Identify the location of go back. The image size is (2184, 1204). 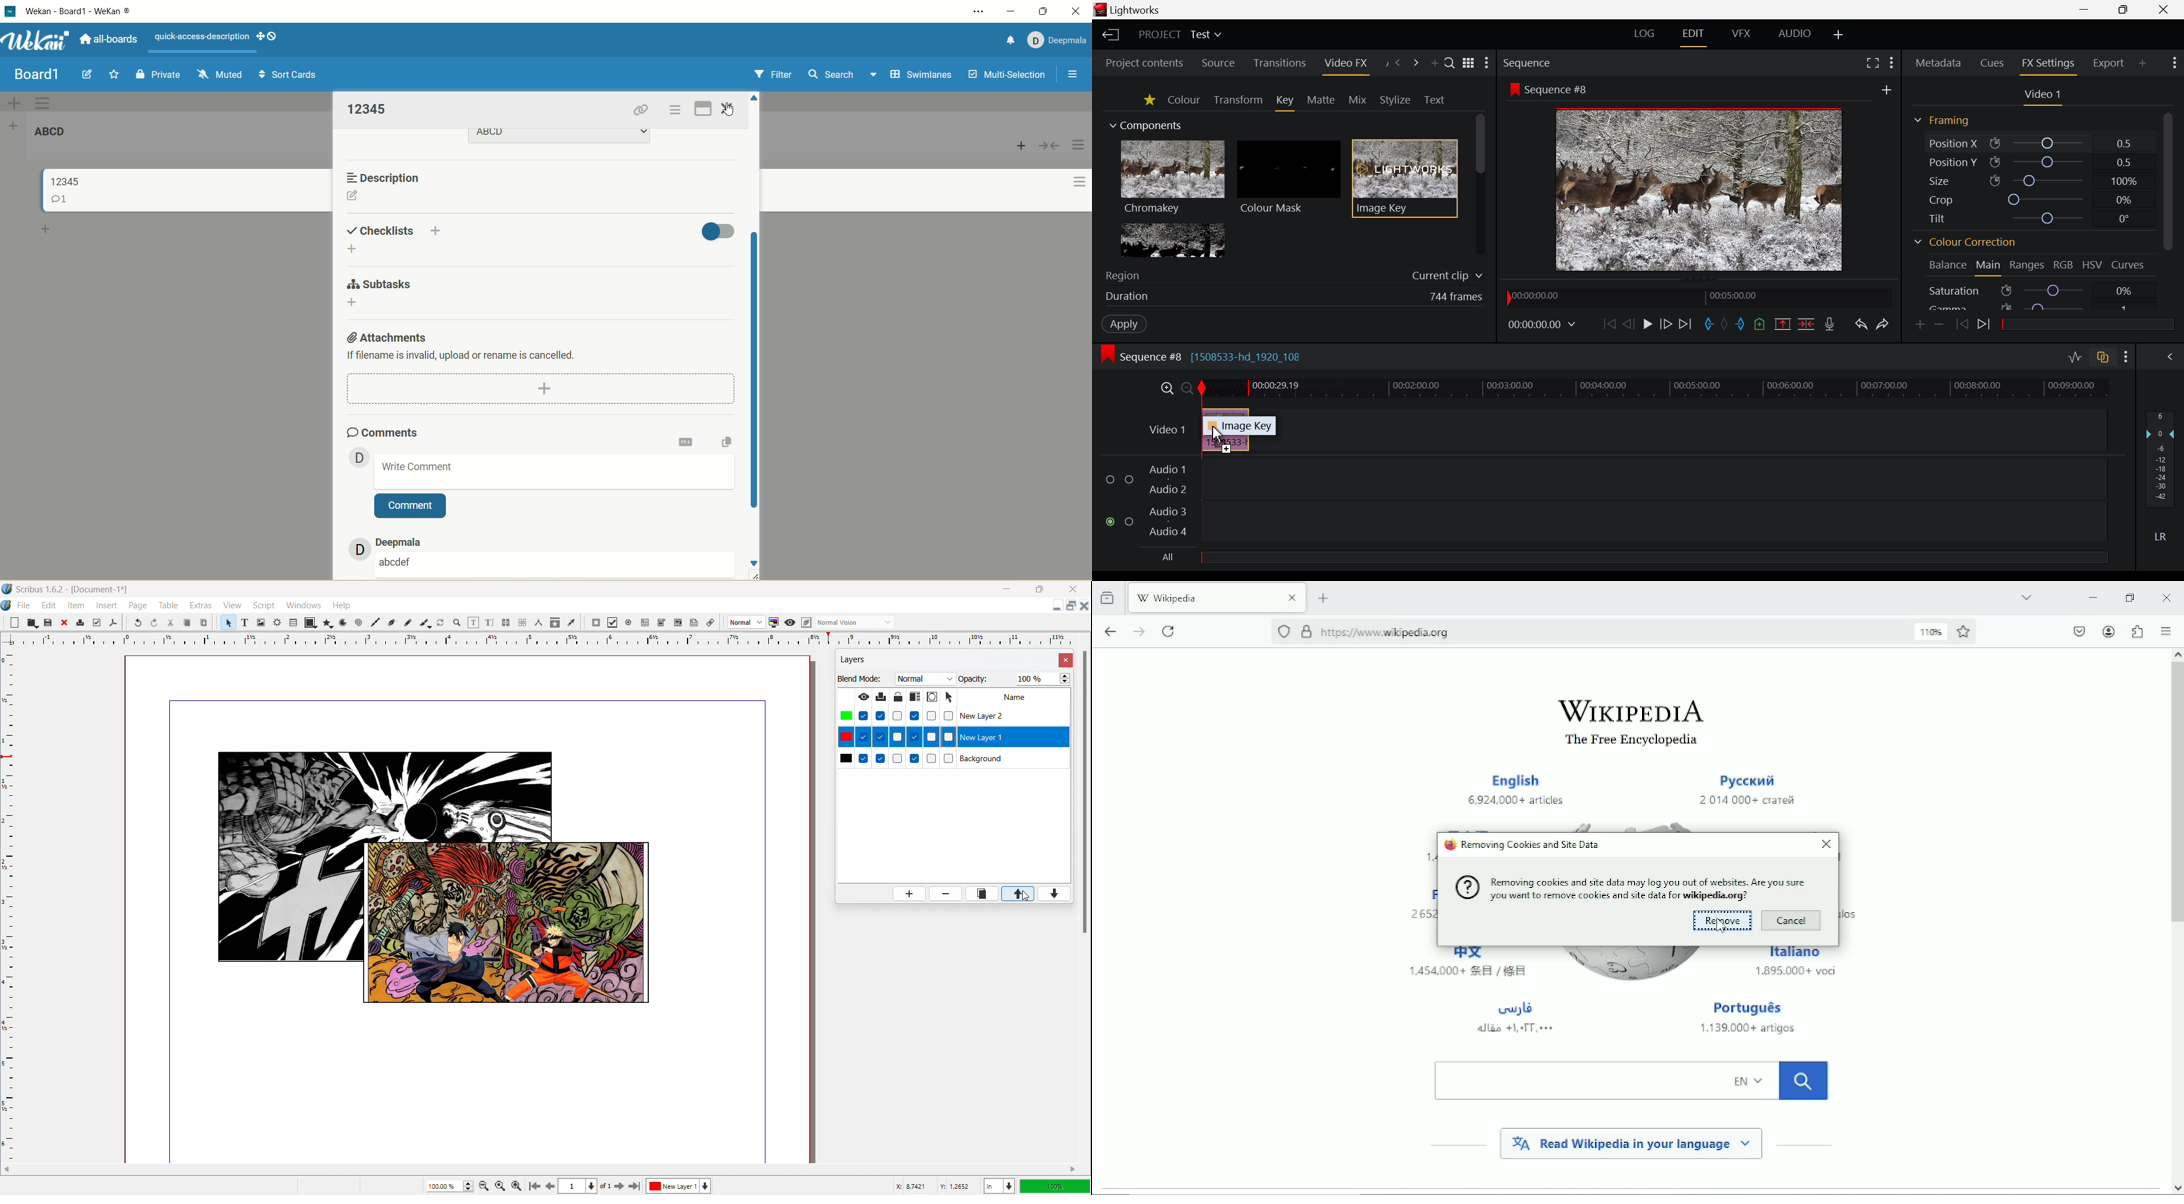
(1110, 629).